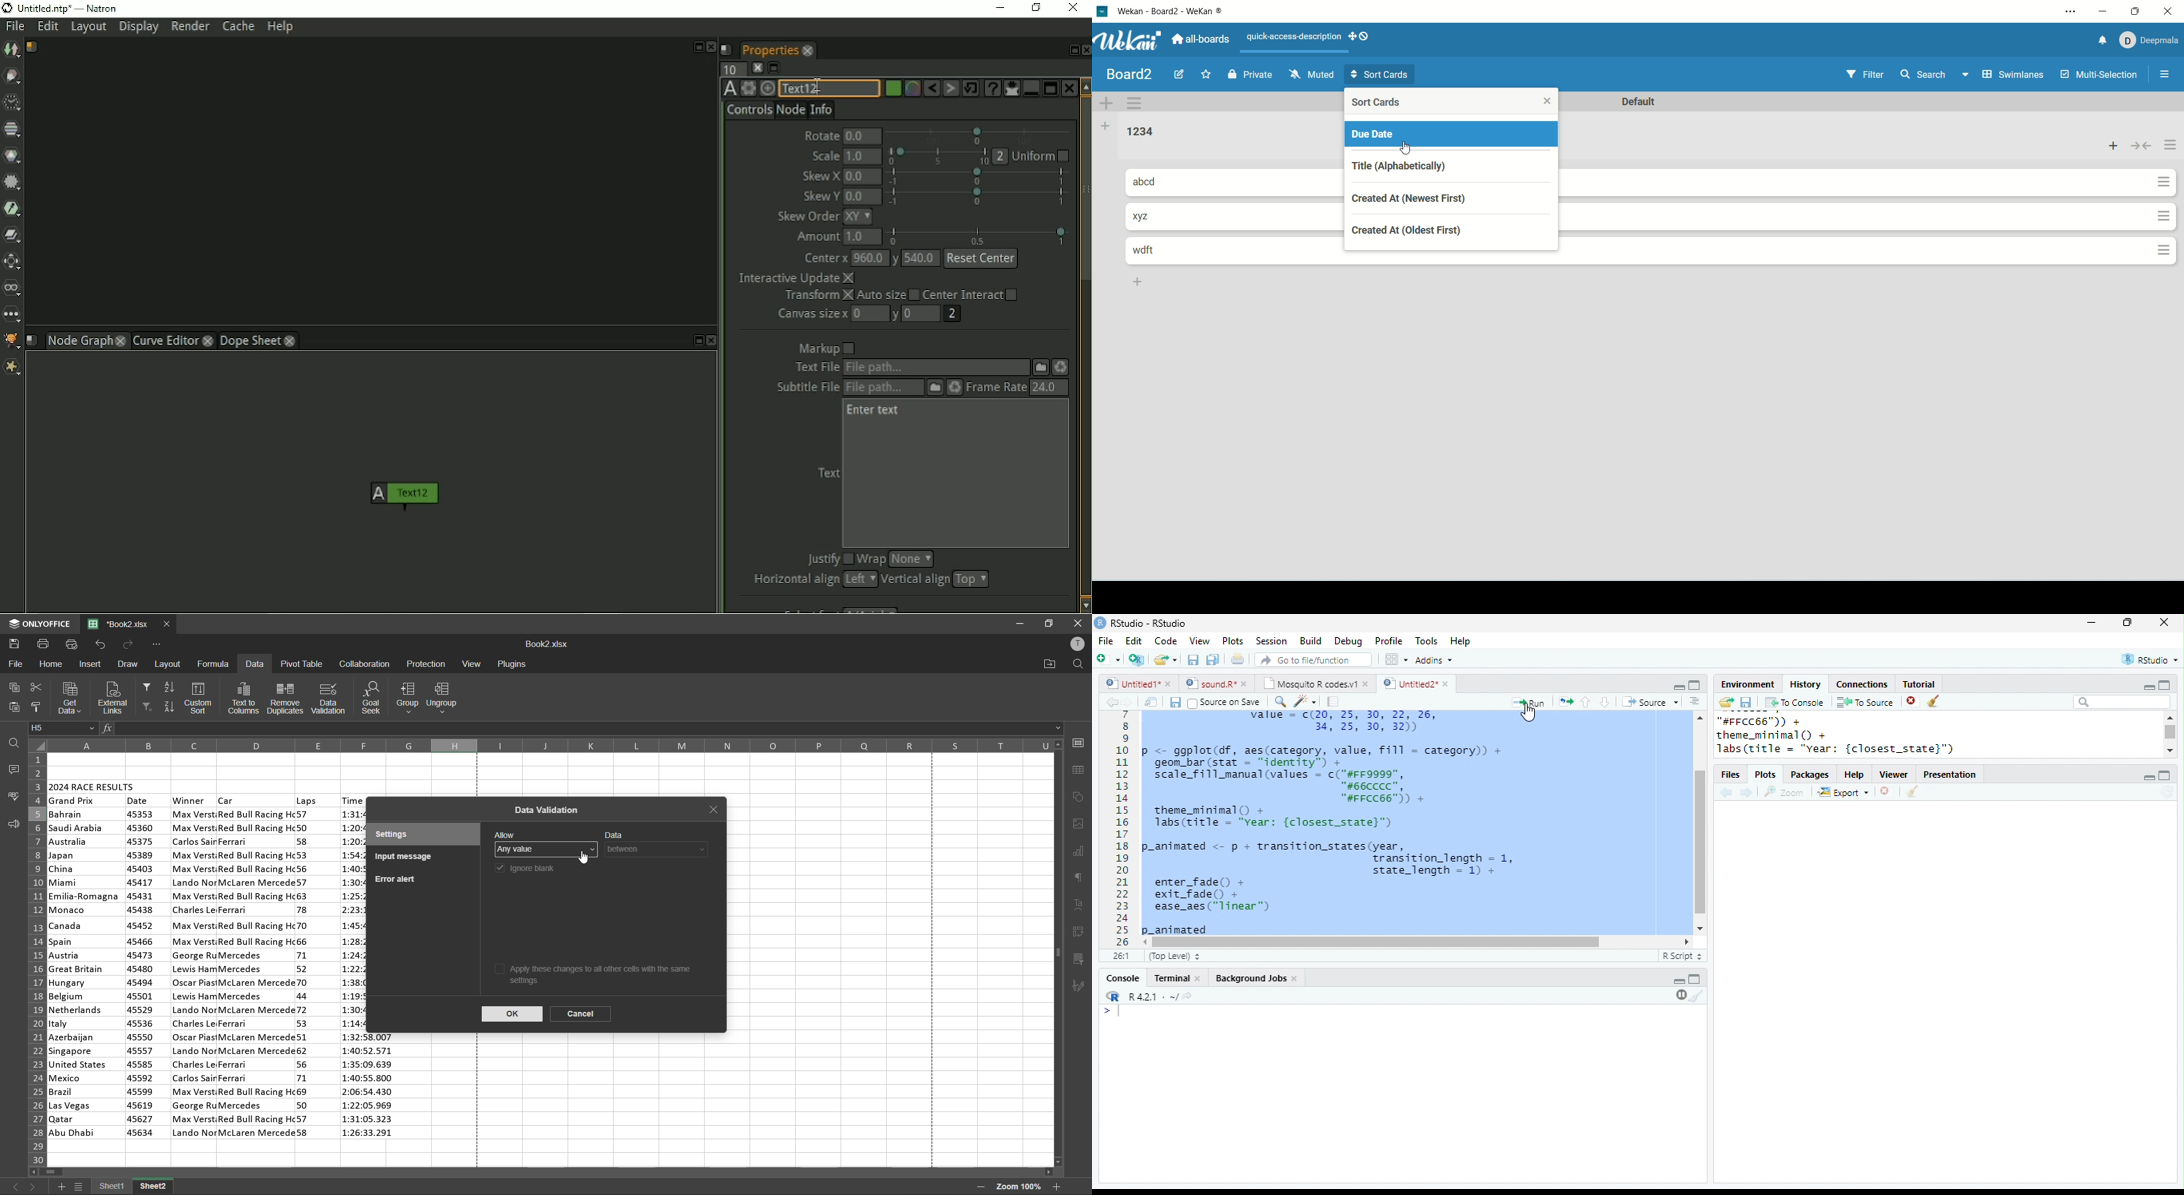 The image size is (2184, 1204). What do you see at coordinates (1122, 956) in the screenshot?
I see `26:1` at bounding box center [1122, 956].